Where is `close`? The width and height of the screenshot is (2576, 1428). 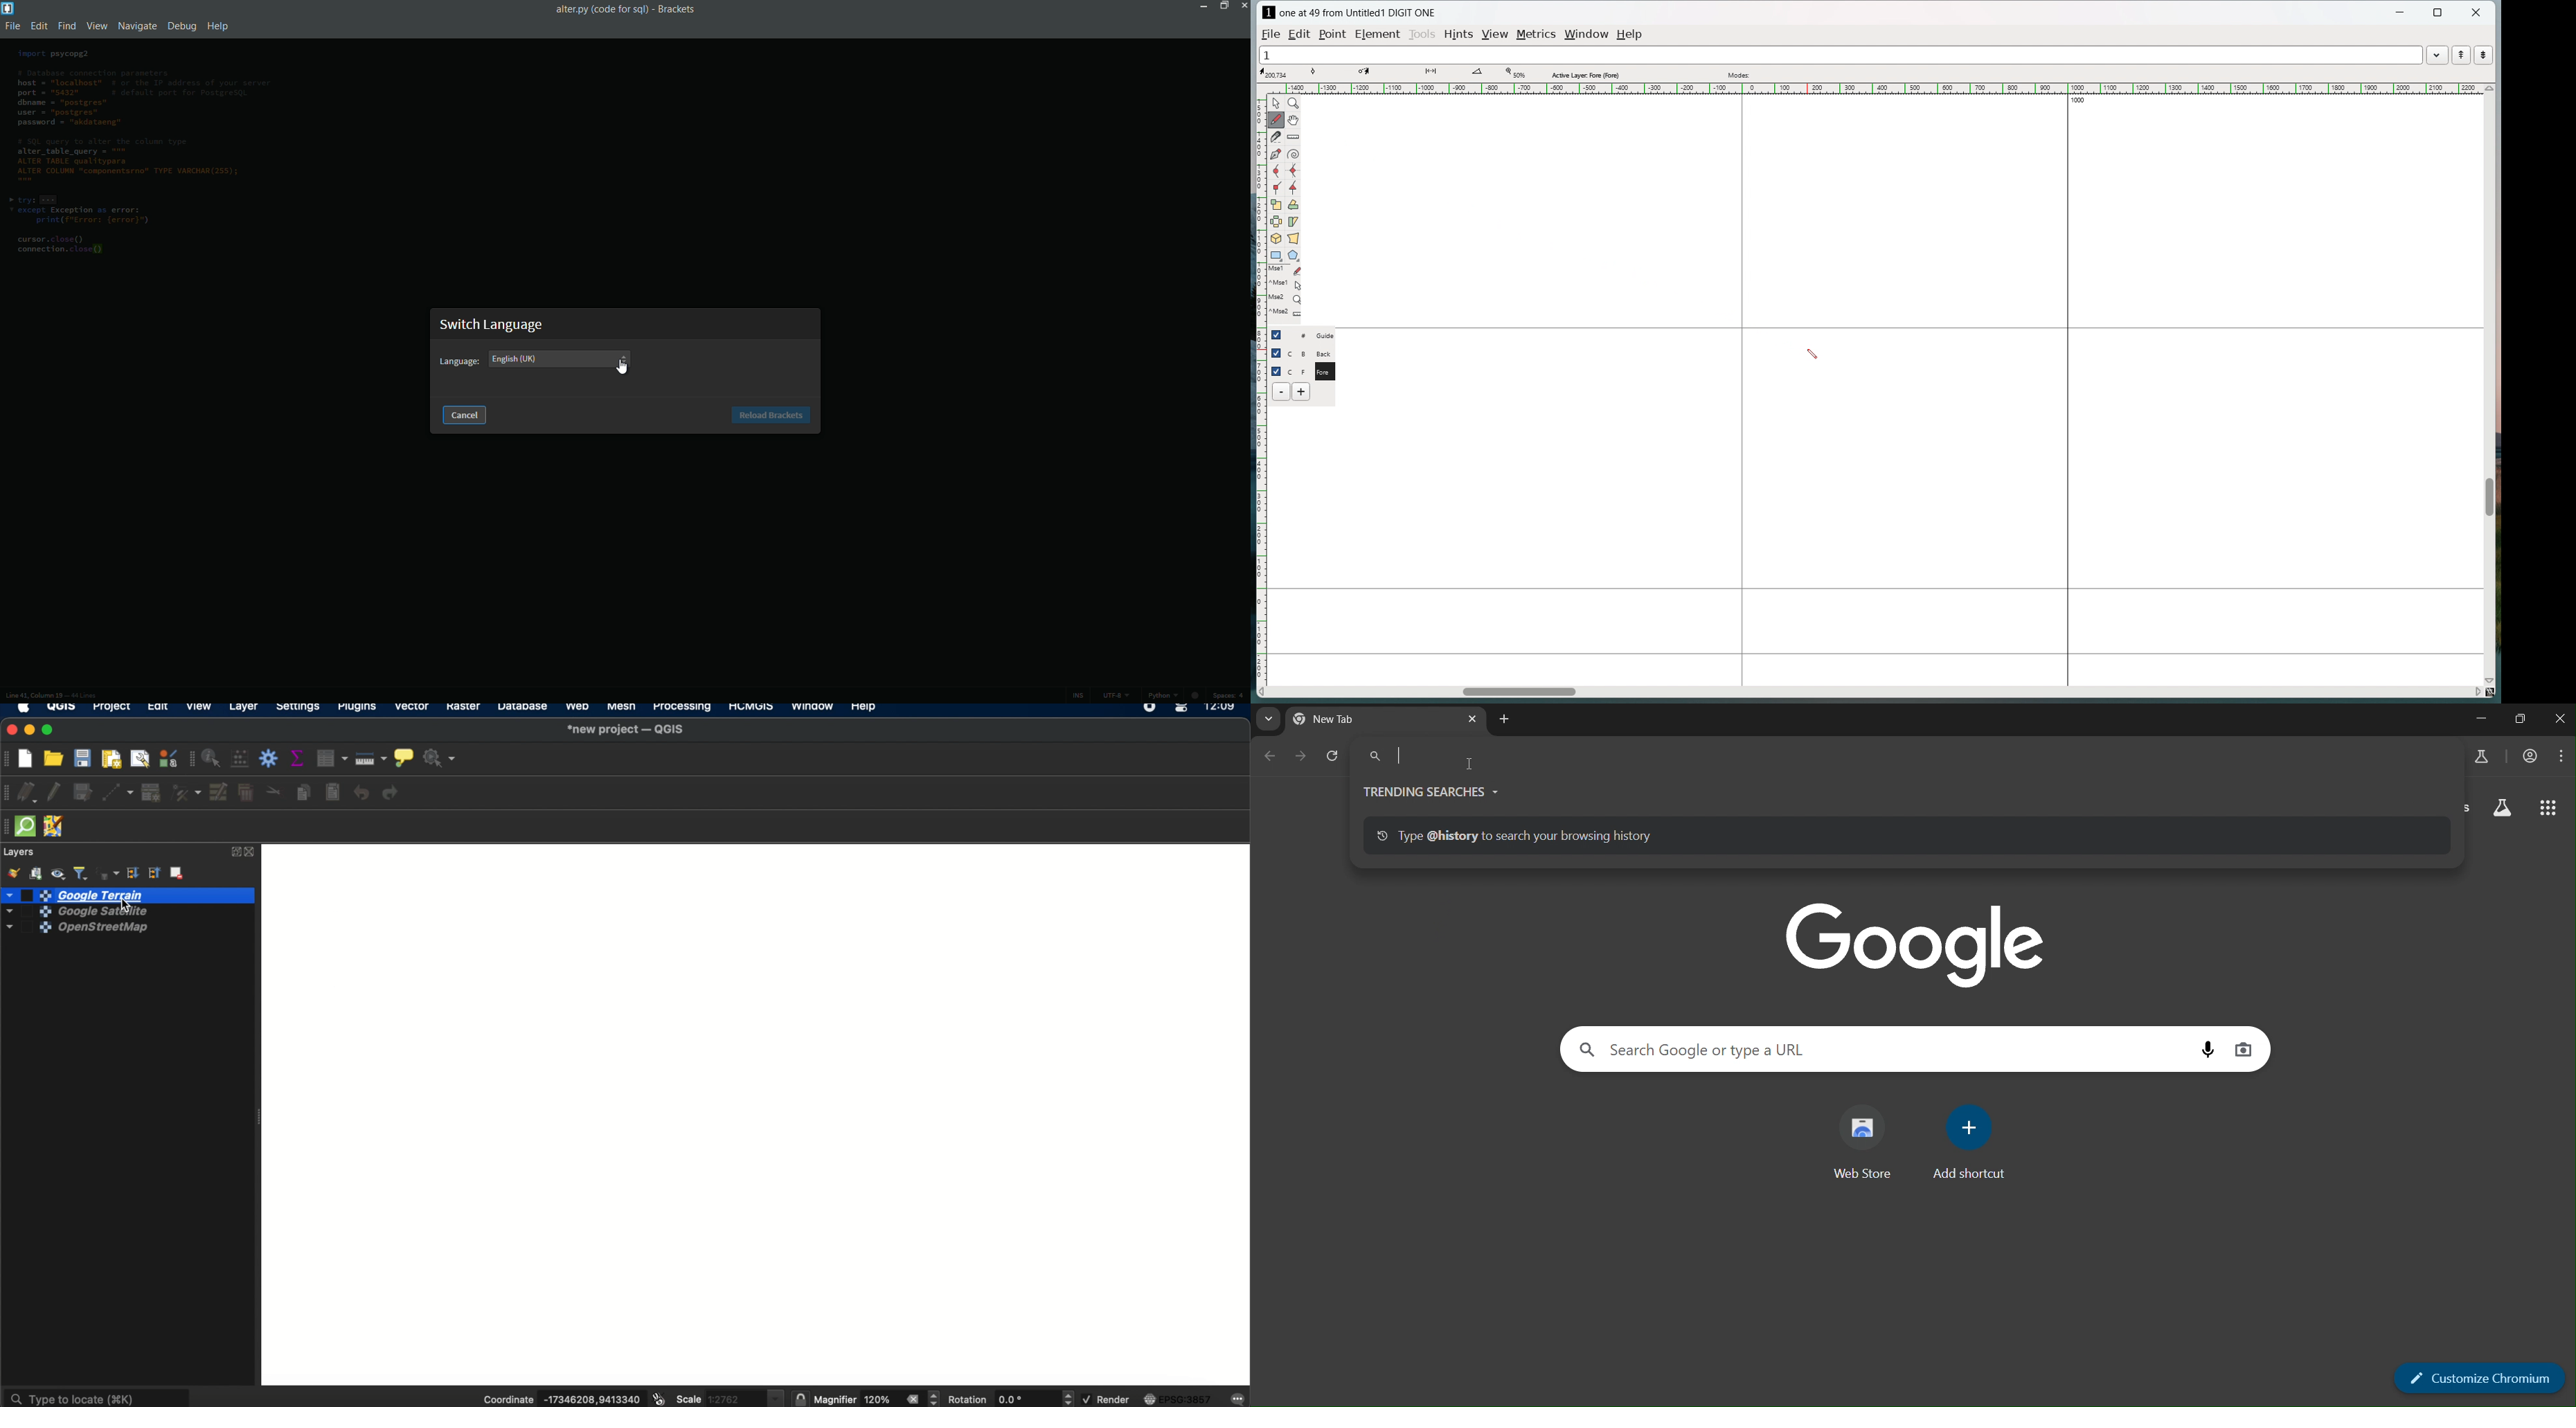
close is located at coordinates (9, 730).